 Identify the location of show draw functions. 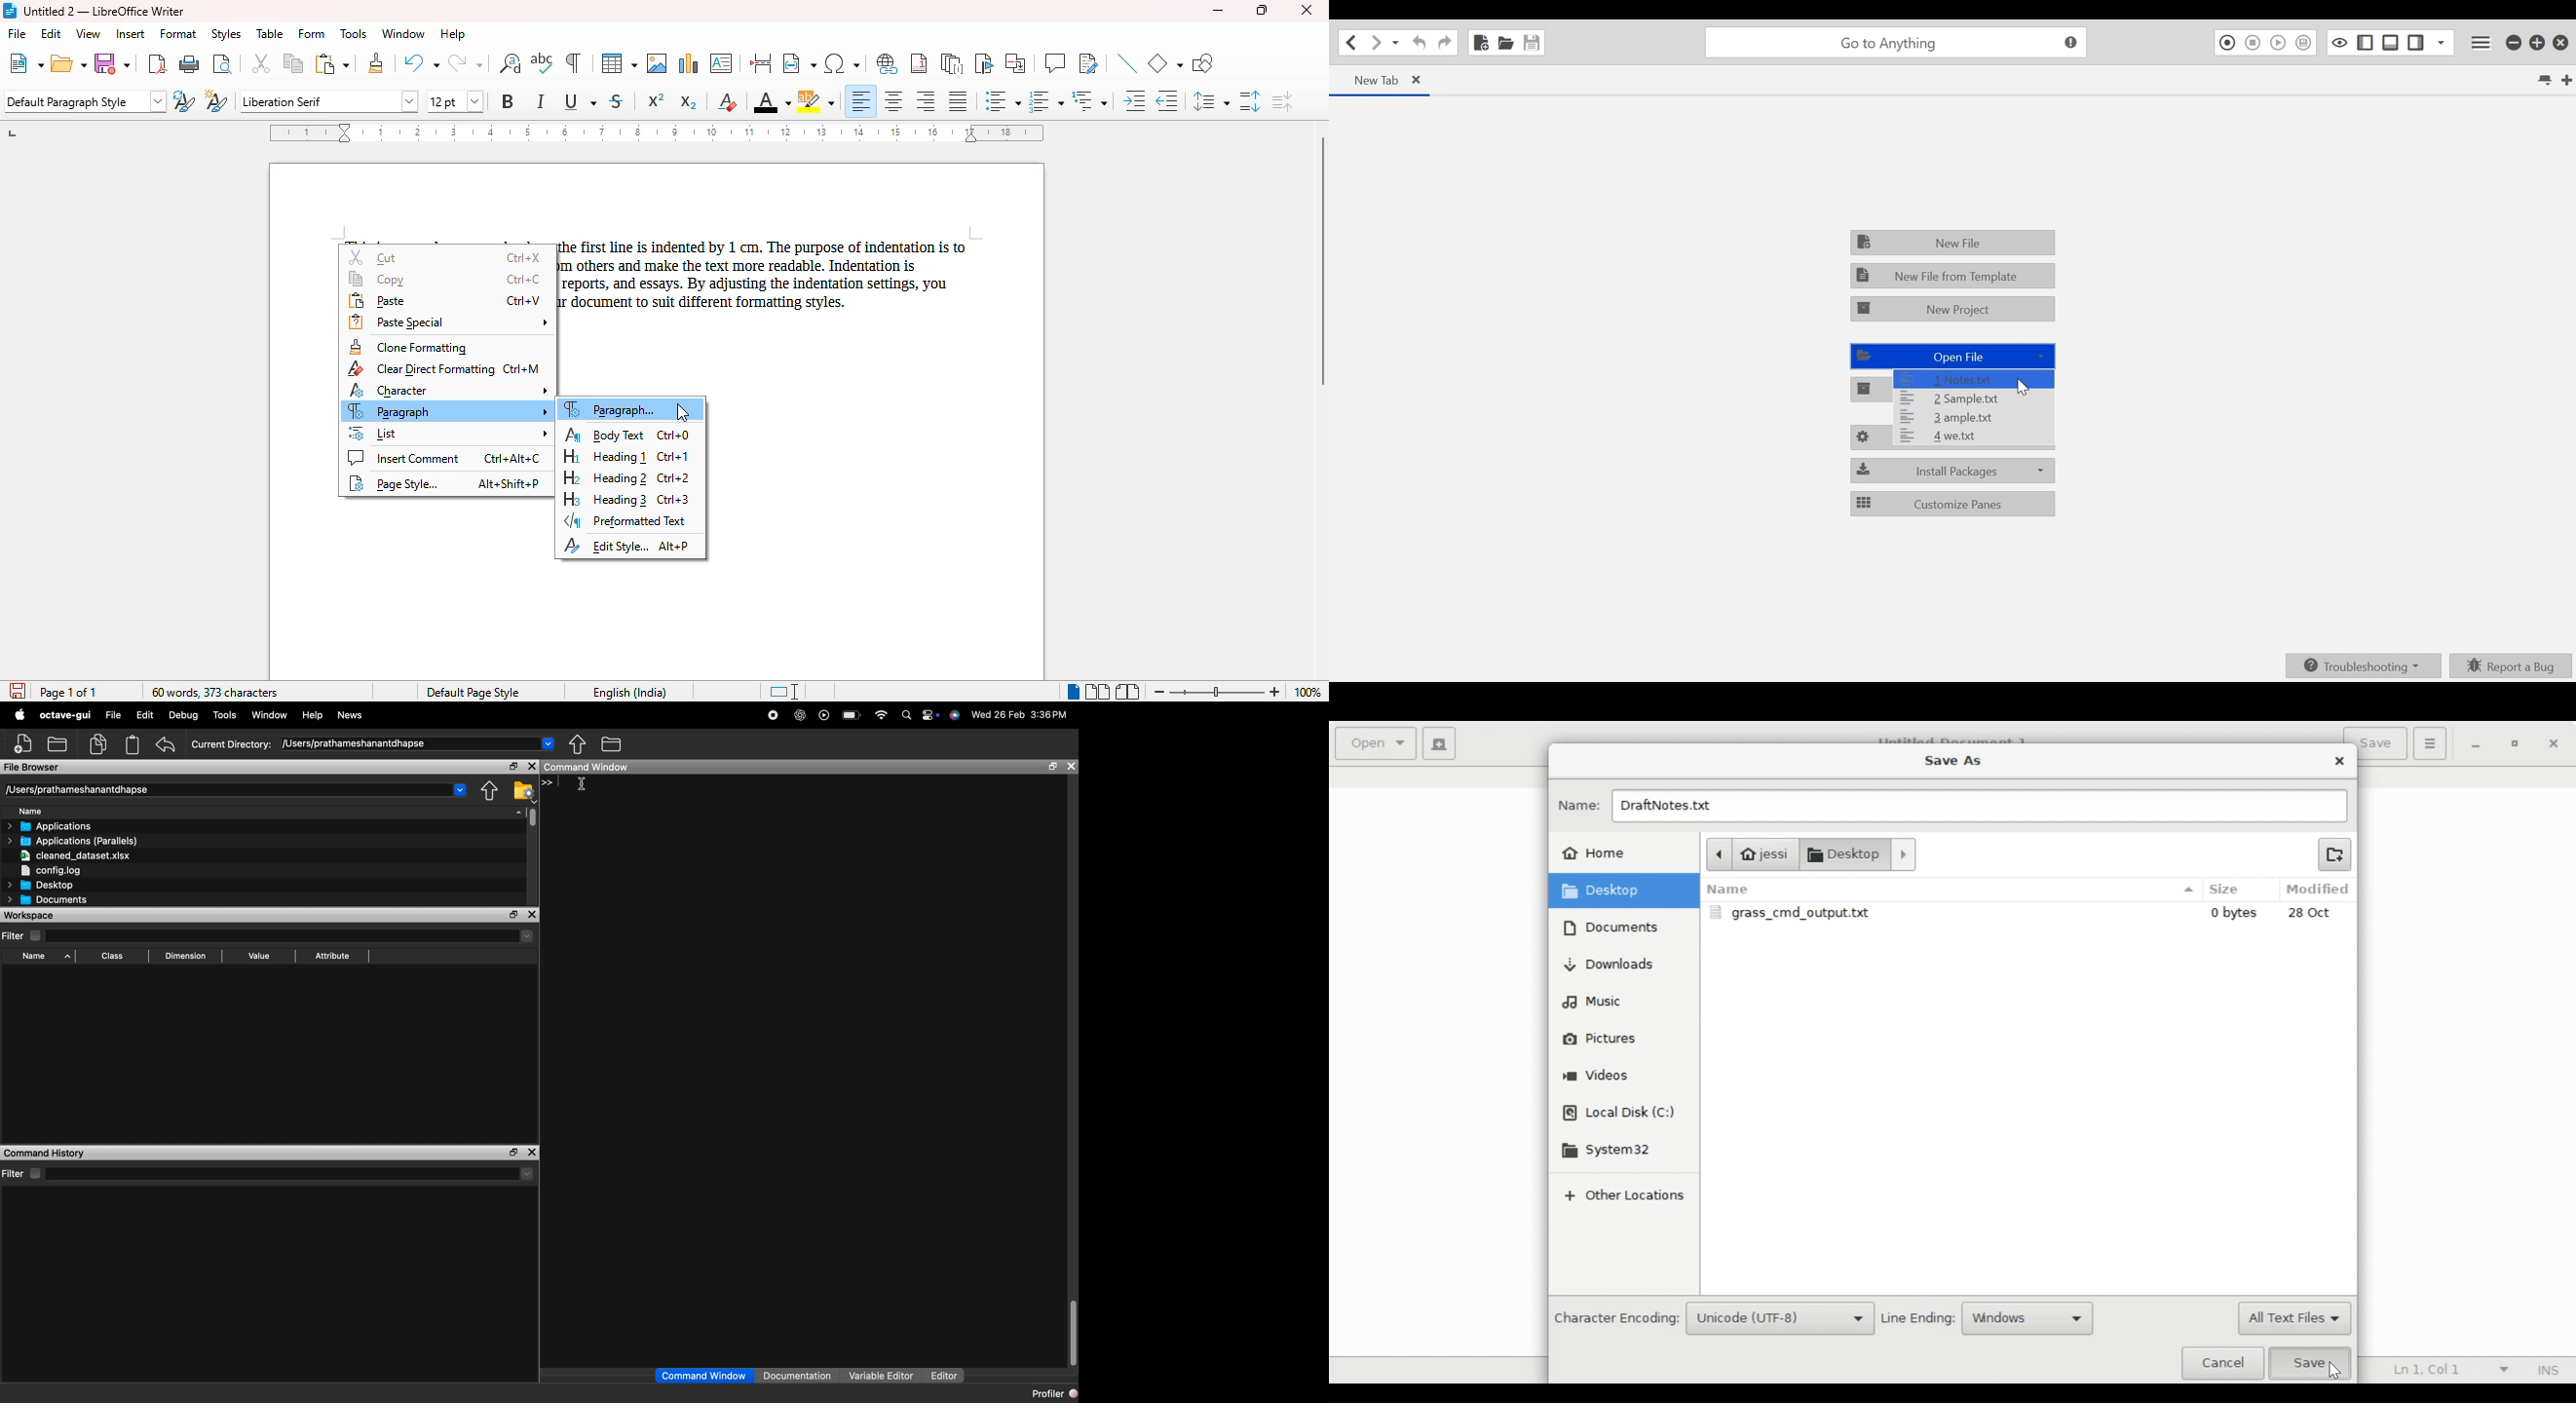
(1202, 63).